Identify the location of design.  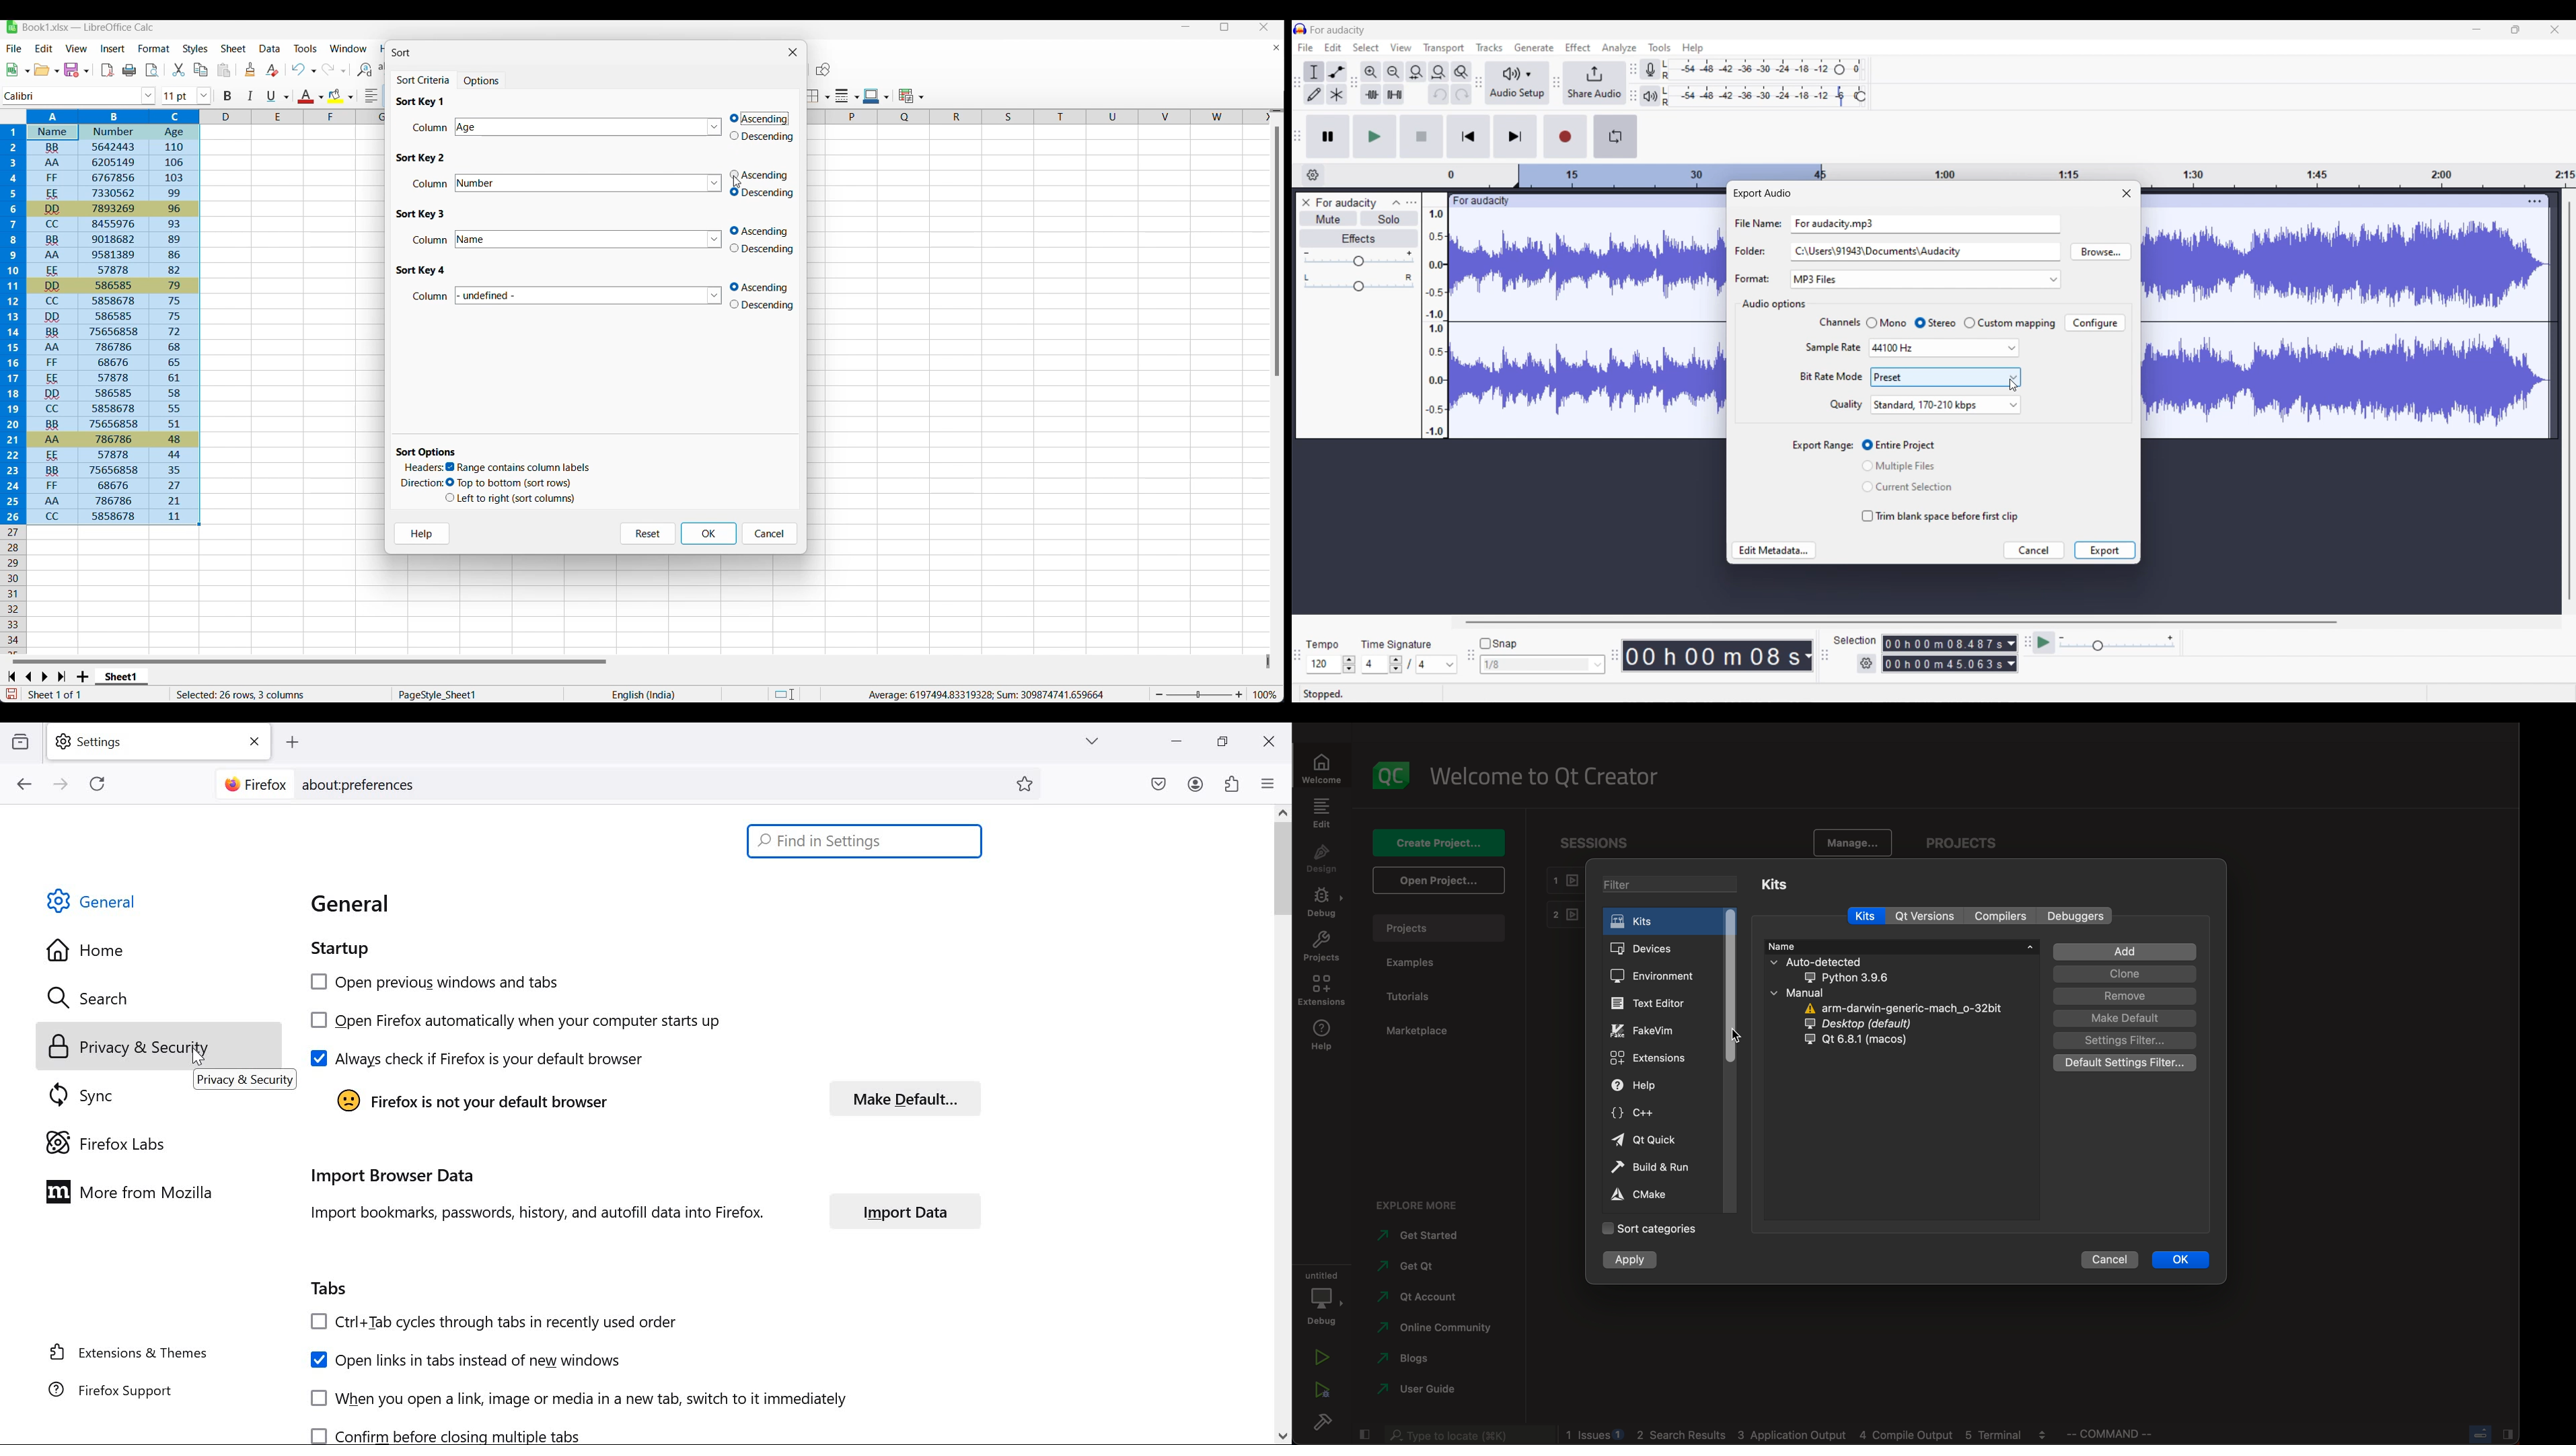
(1322, 859).